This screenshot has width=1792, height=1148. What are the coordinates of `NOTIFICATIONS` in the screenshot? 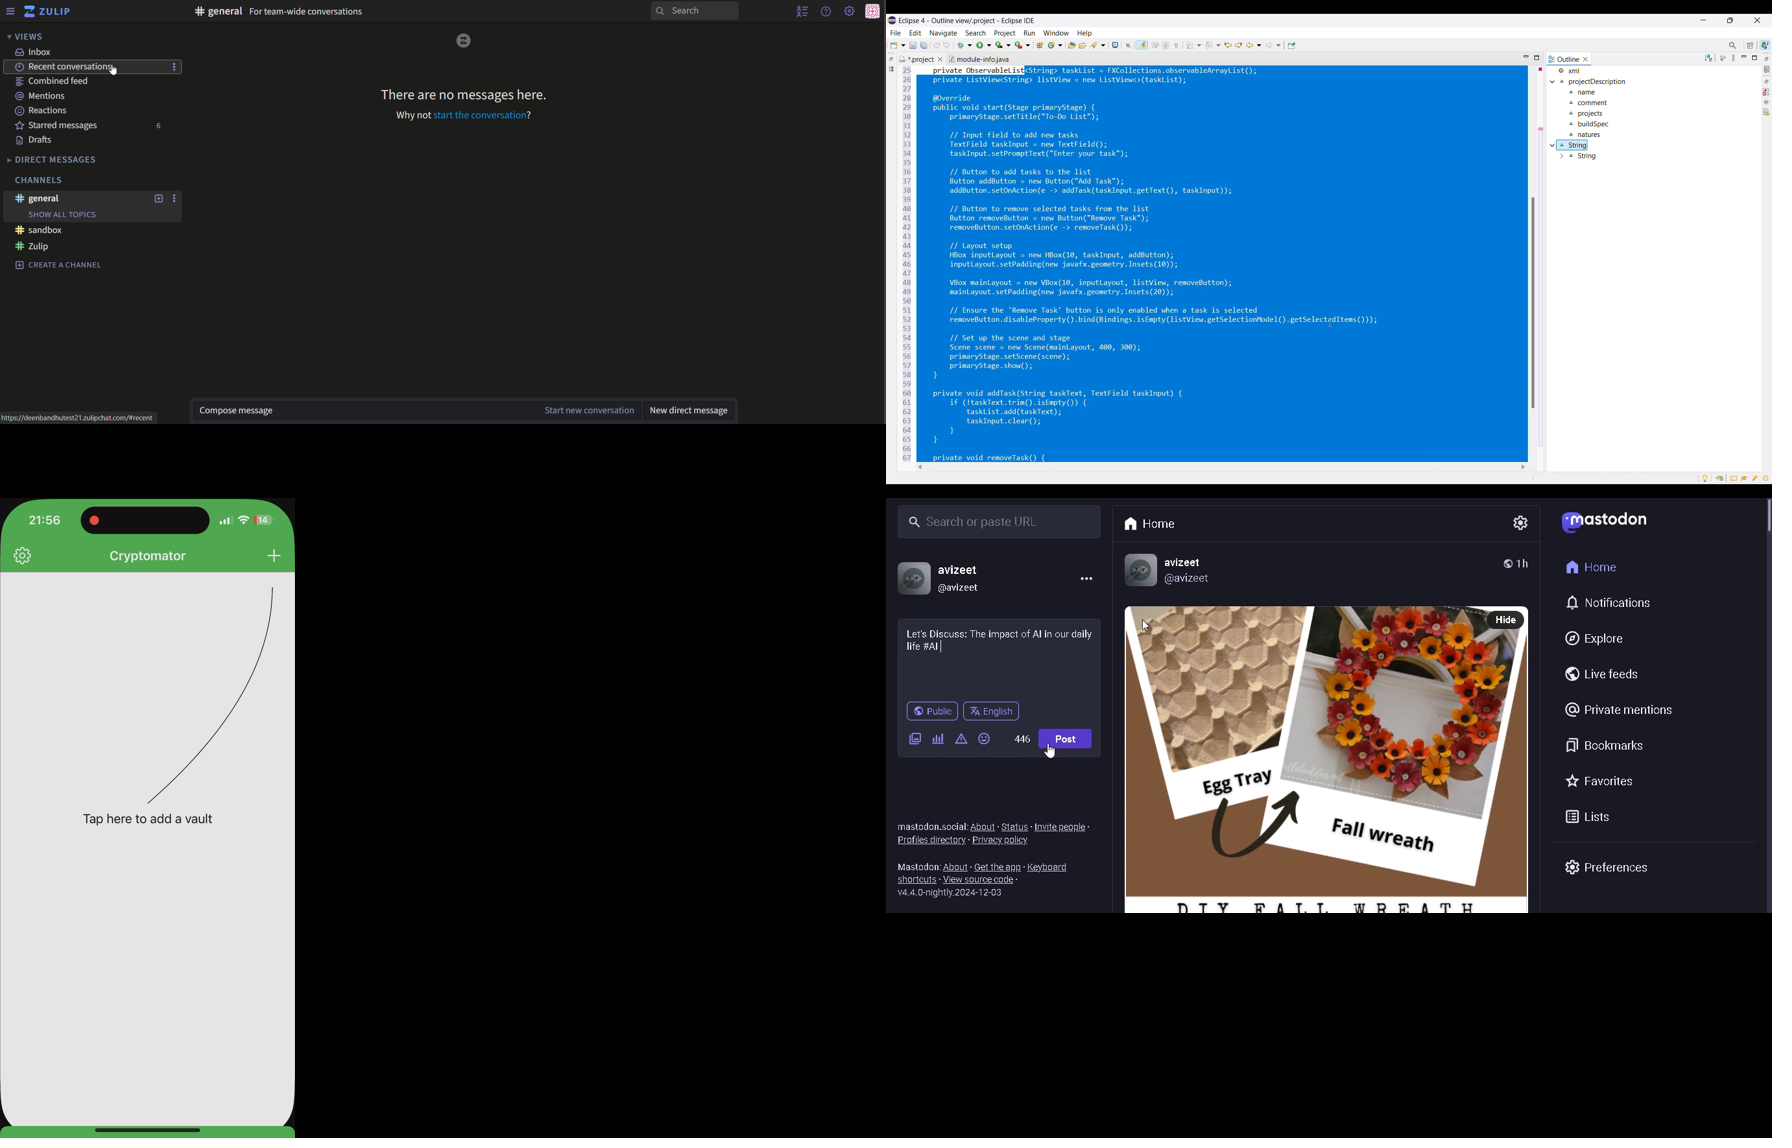 It's located at (1609, 603).